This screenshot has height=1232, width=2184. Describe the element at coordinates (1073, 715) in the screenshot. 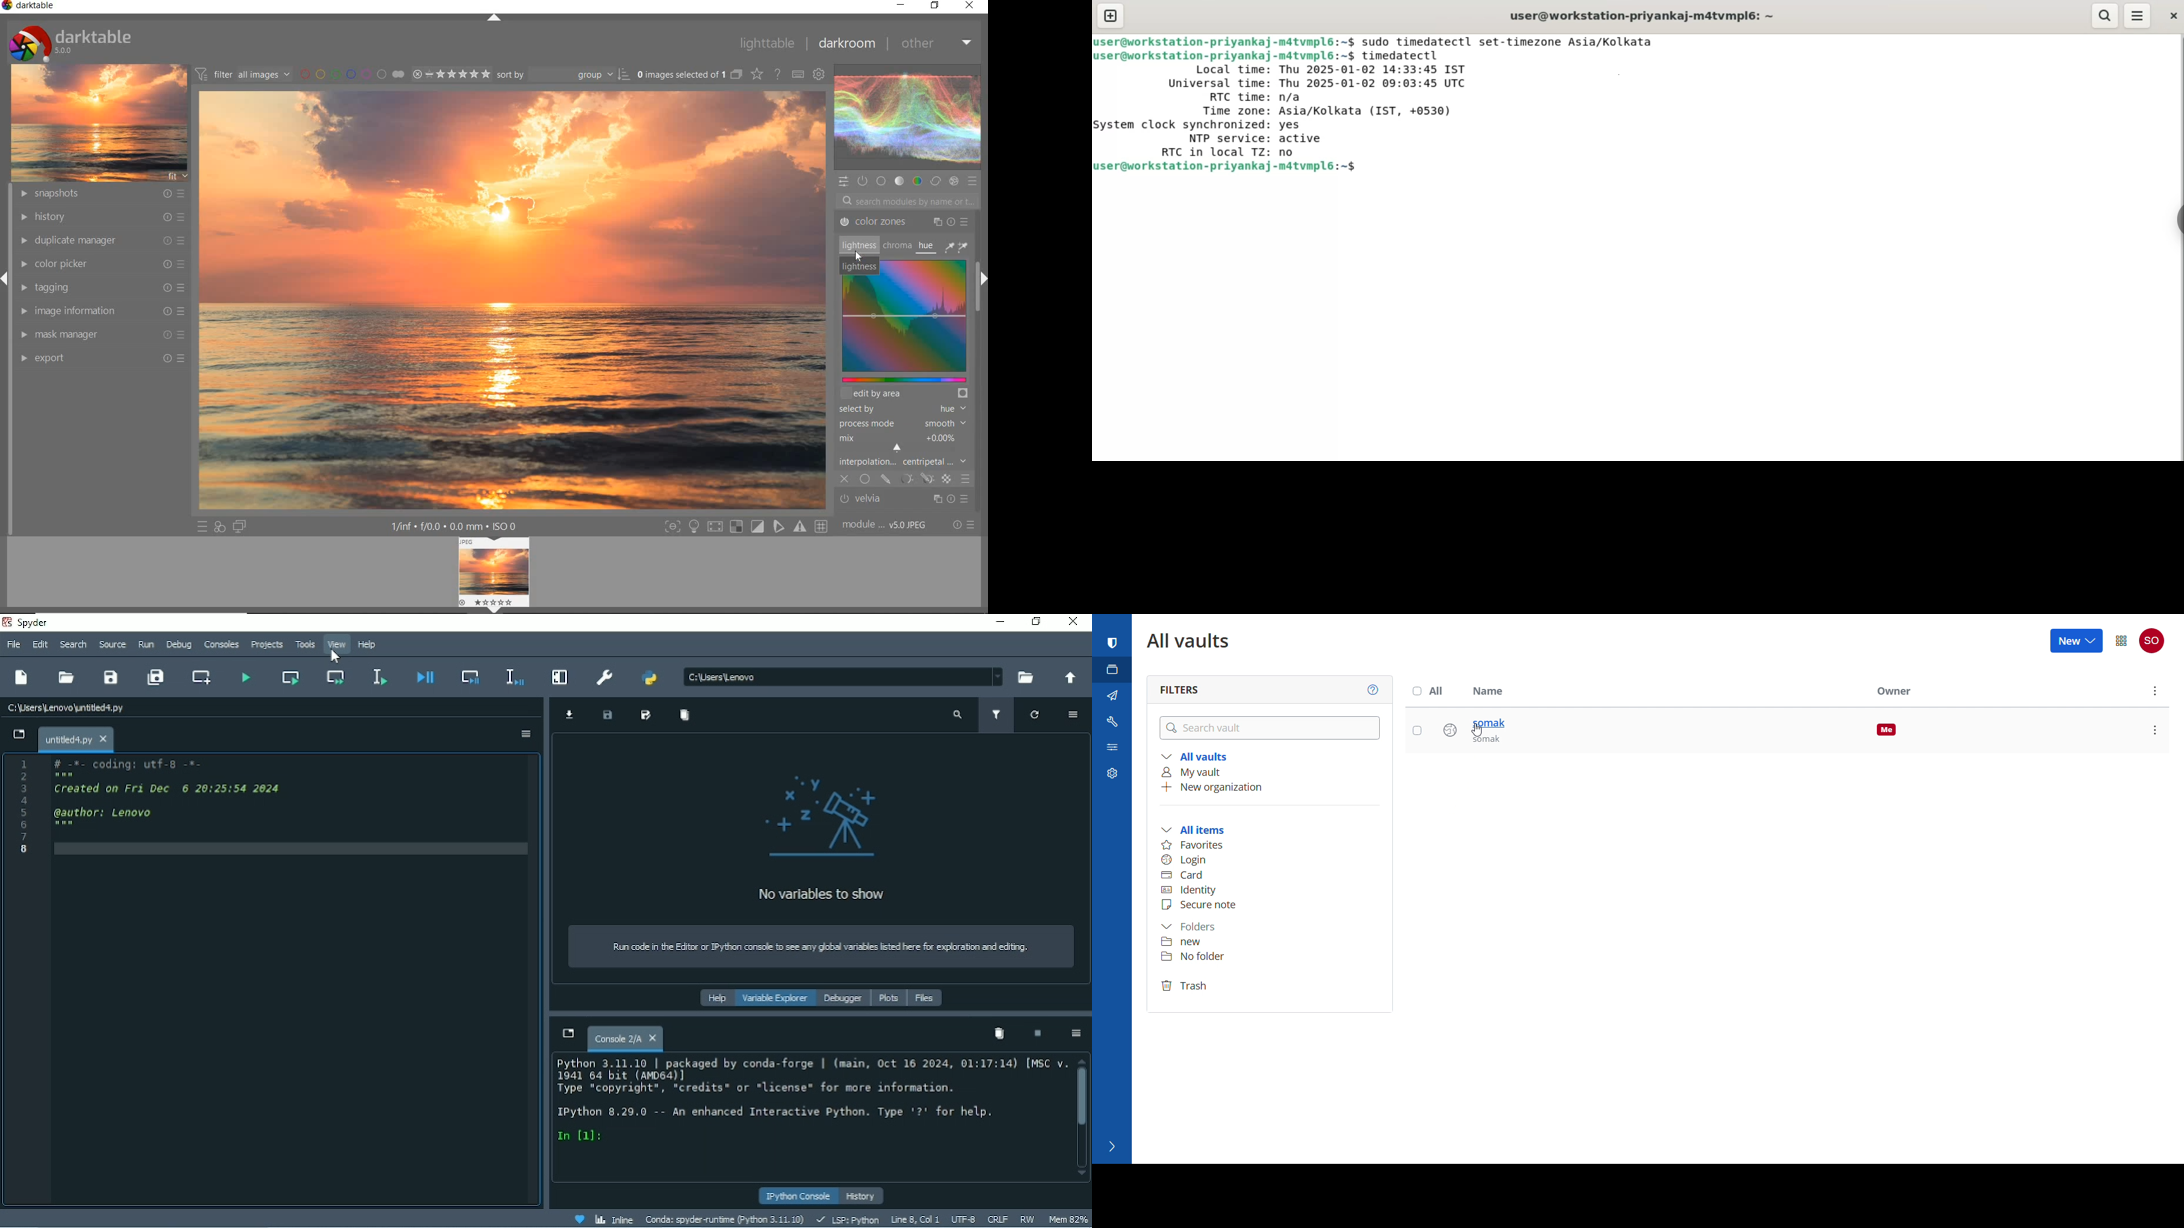

I see `Options` at that location.